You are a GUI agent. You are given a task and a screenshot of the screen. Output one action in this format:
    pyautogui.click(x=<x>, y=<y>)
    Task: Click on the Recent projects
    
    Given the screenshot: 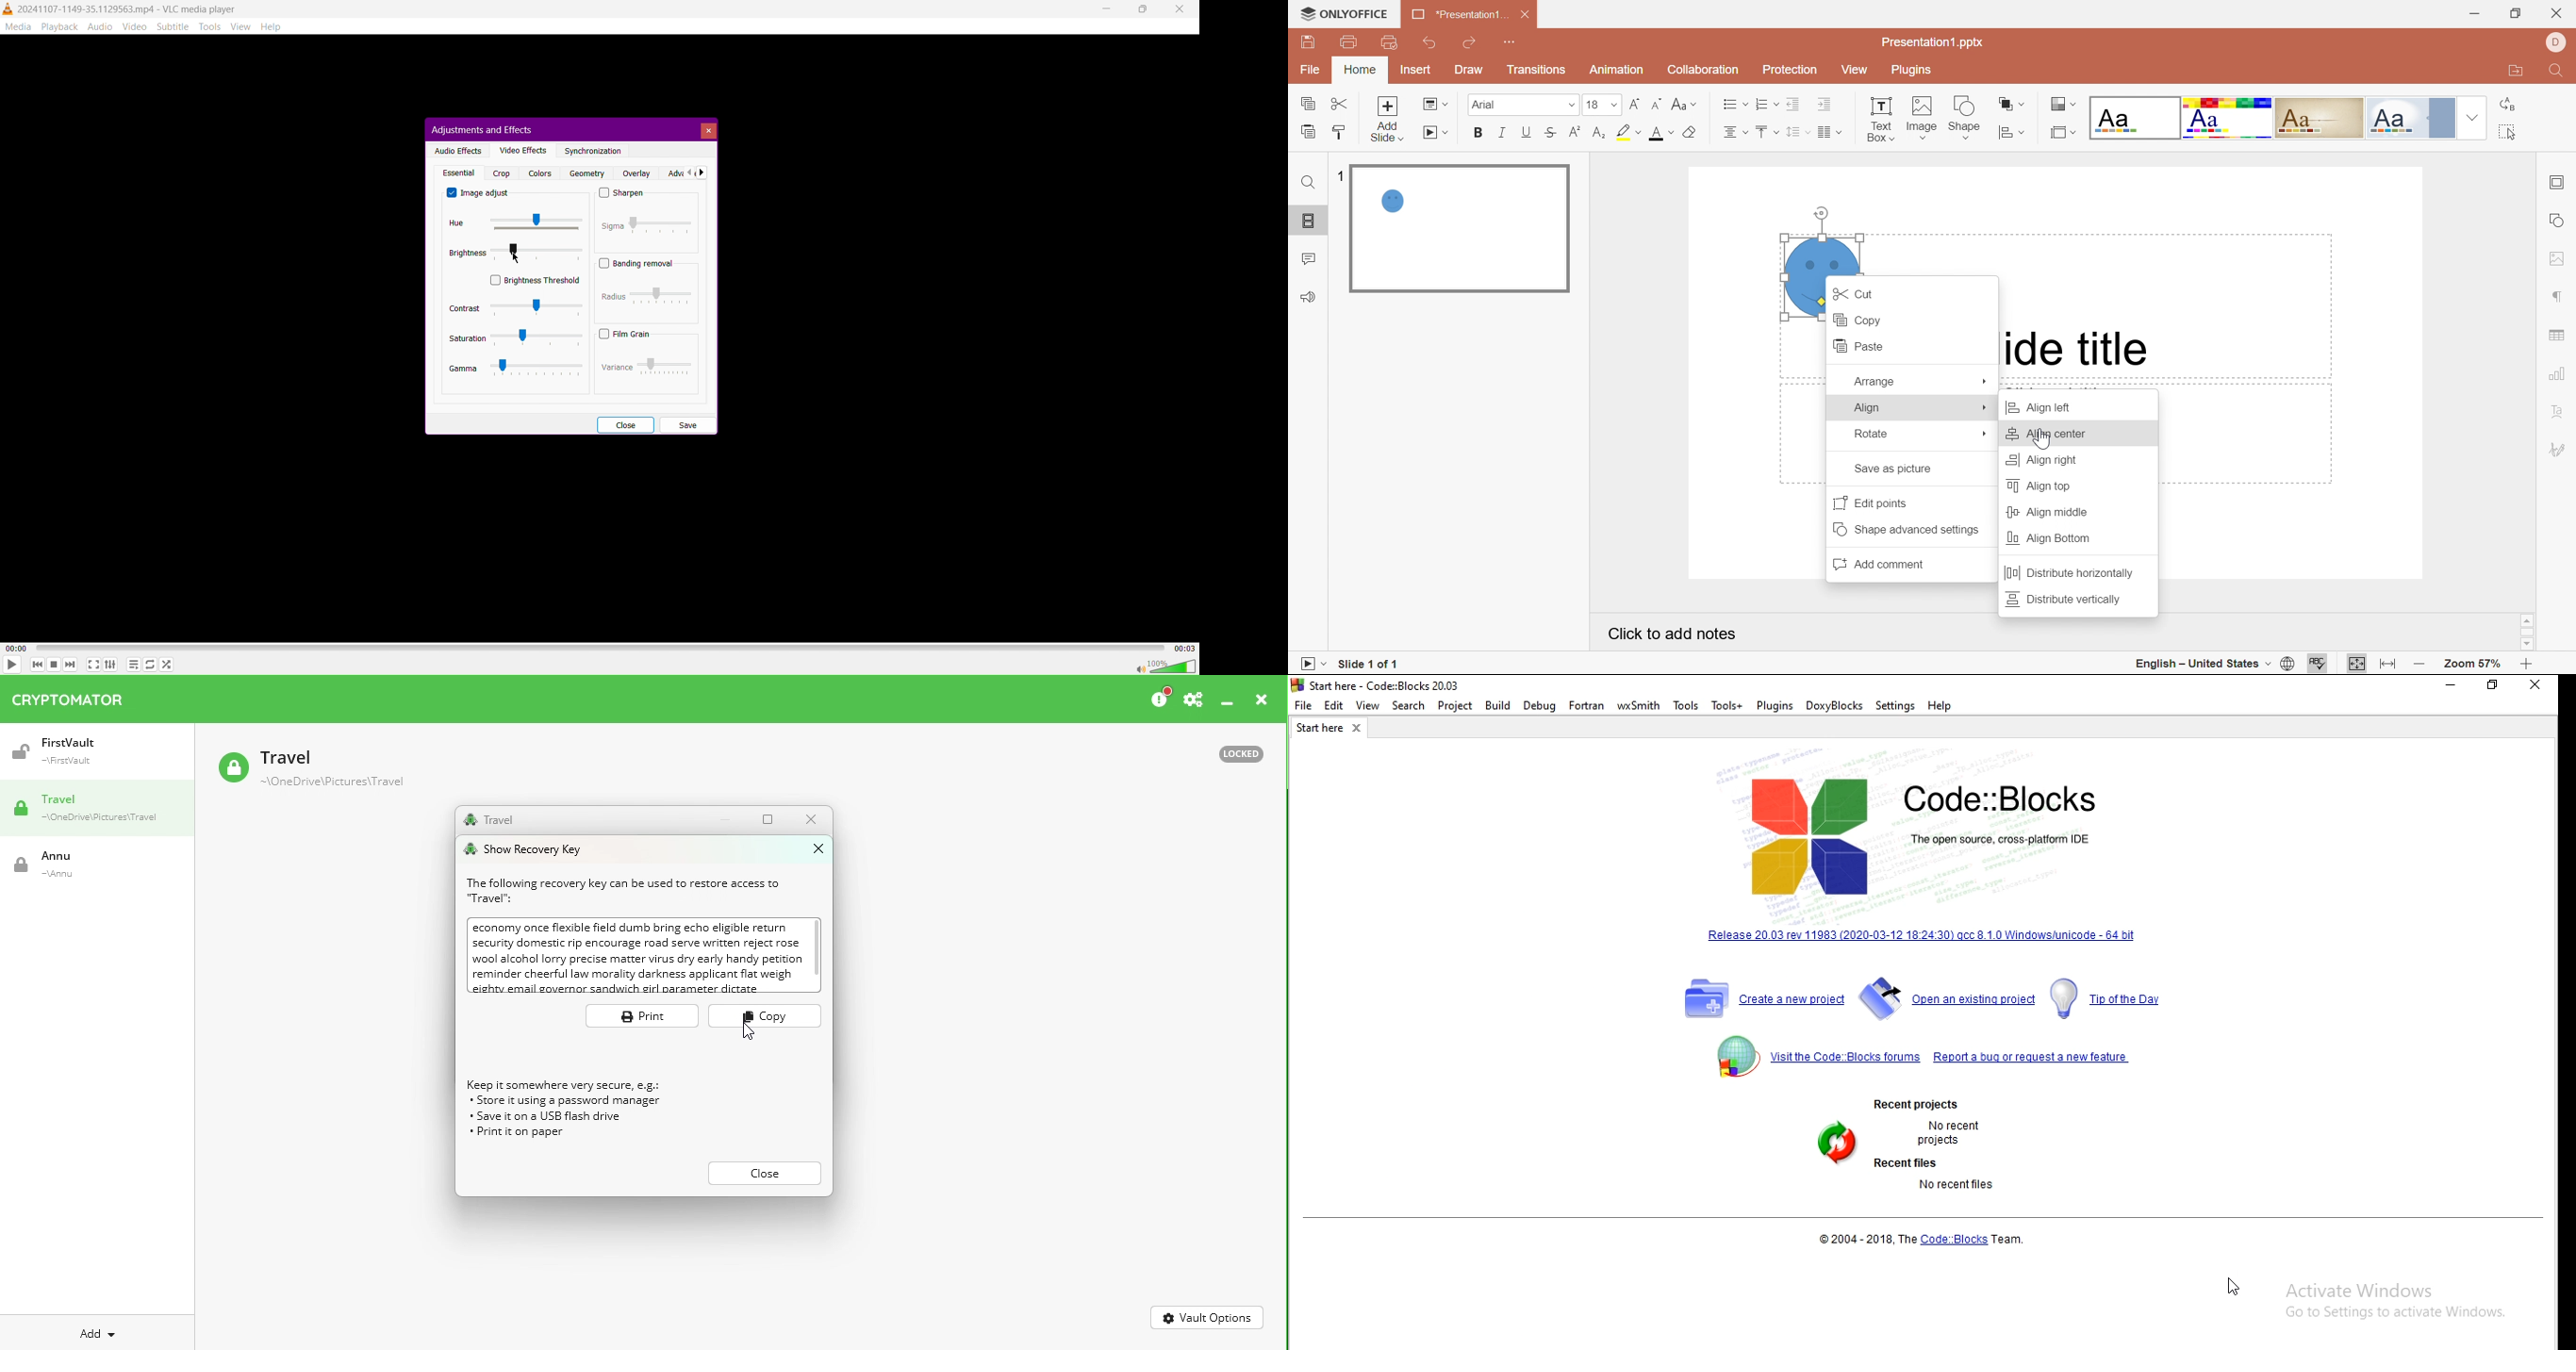 What is the action you would take?
    pyautogui.click(x=1917, y=1103)
    